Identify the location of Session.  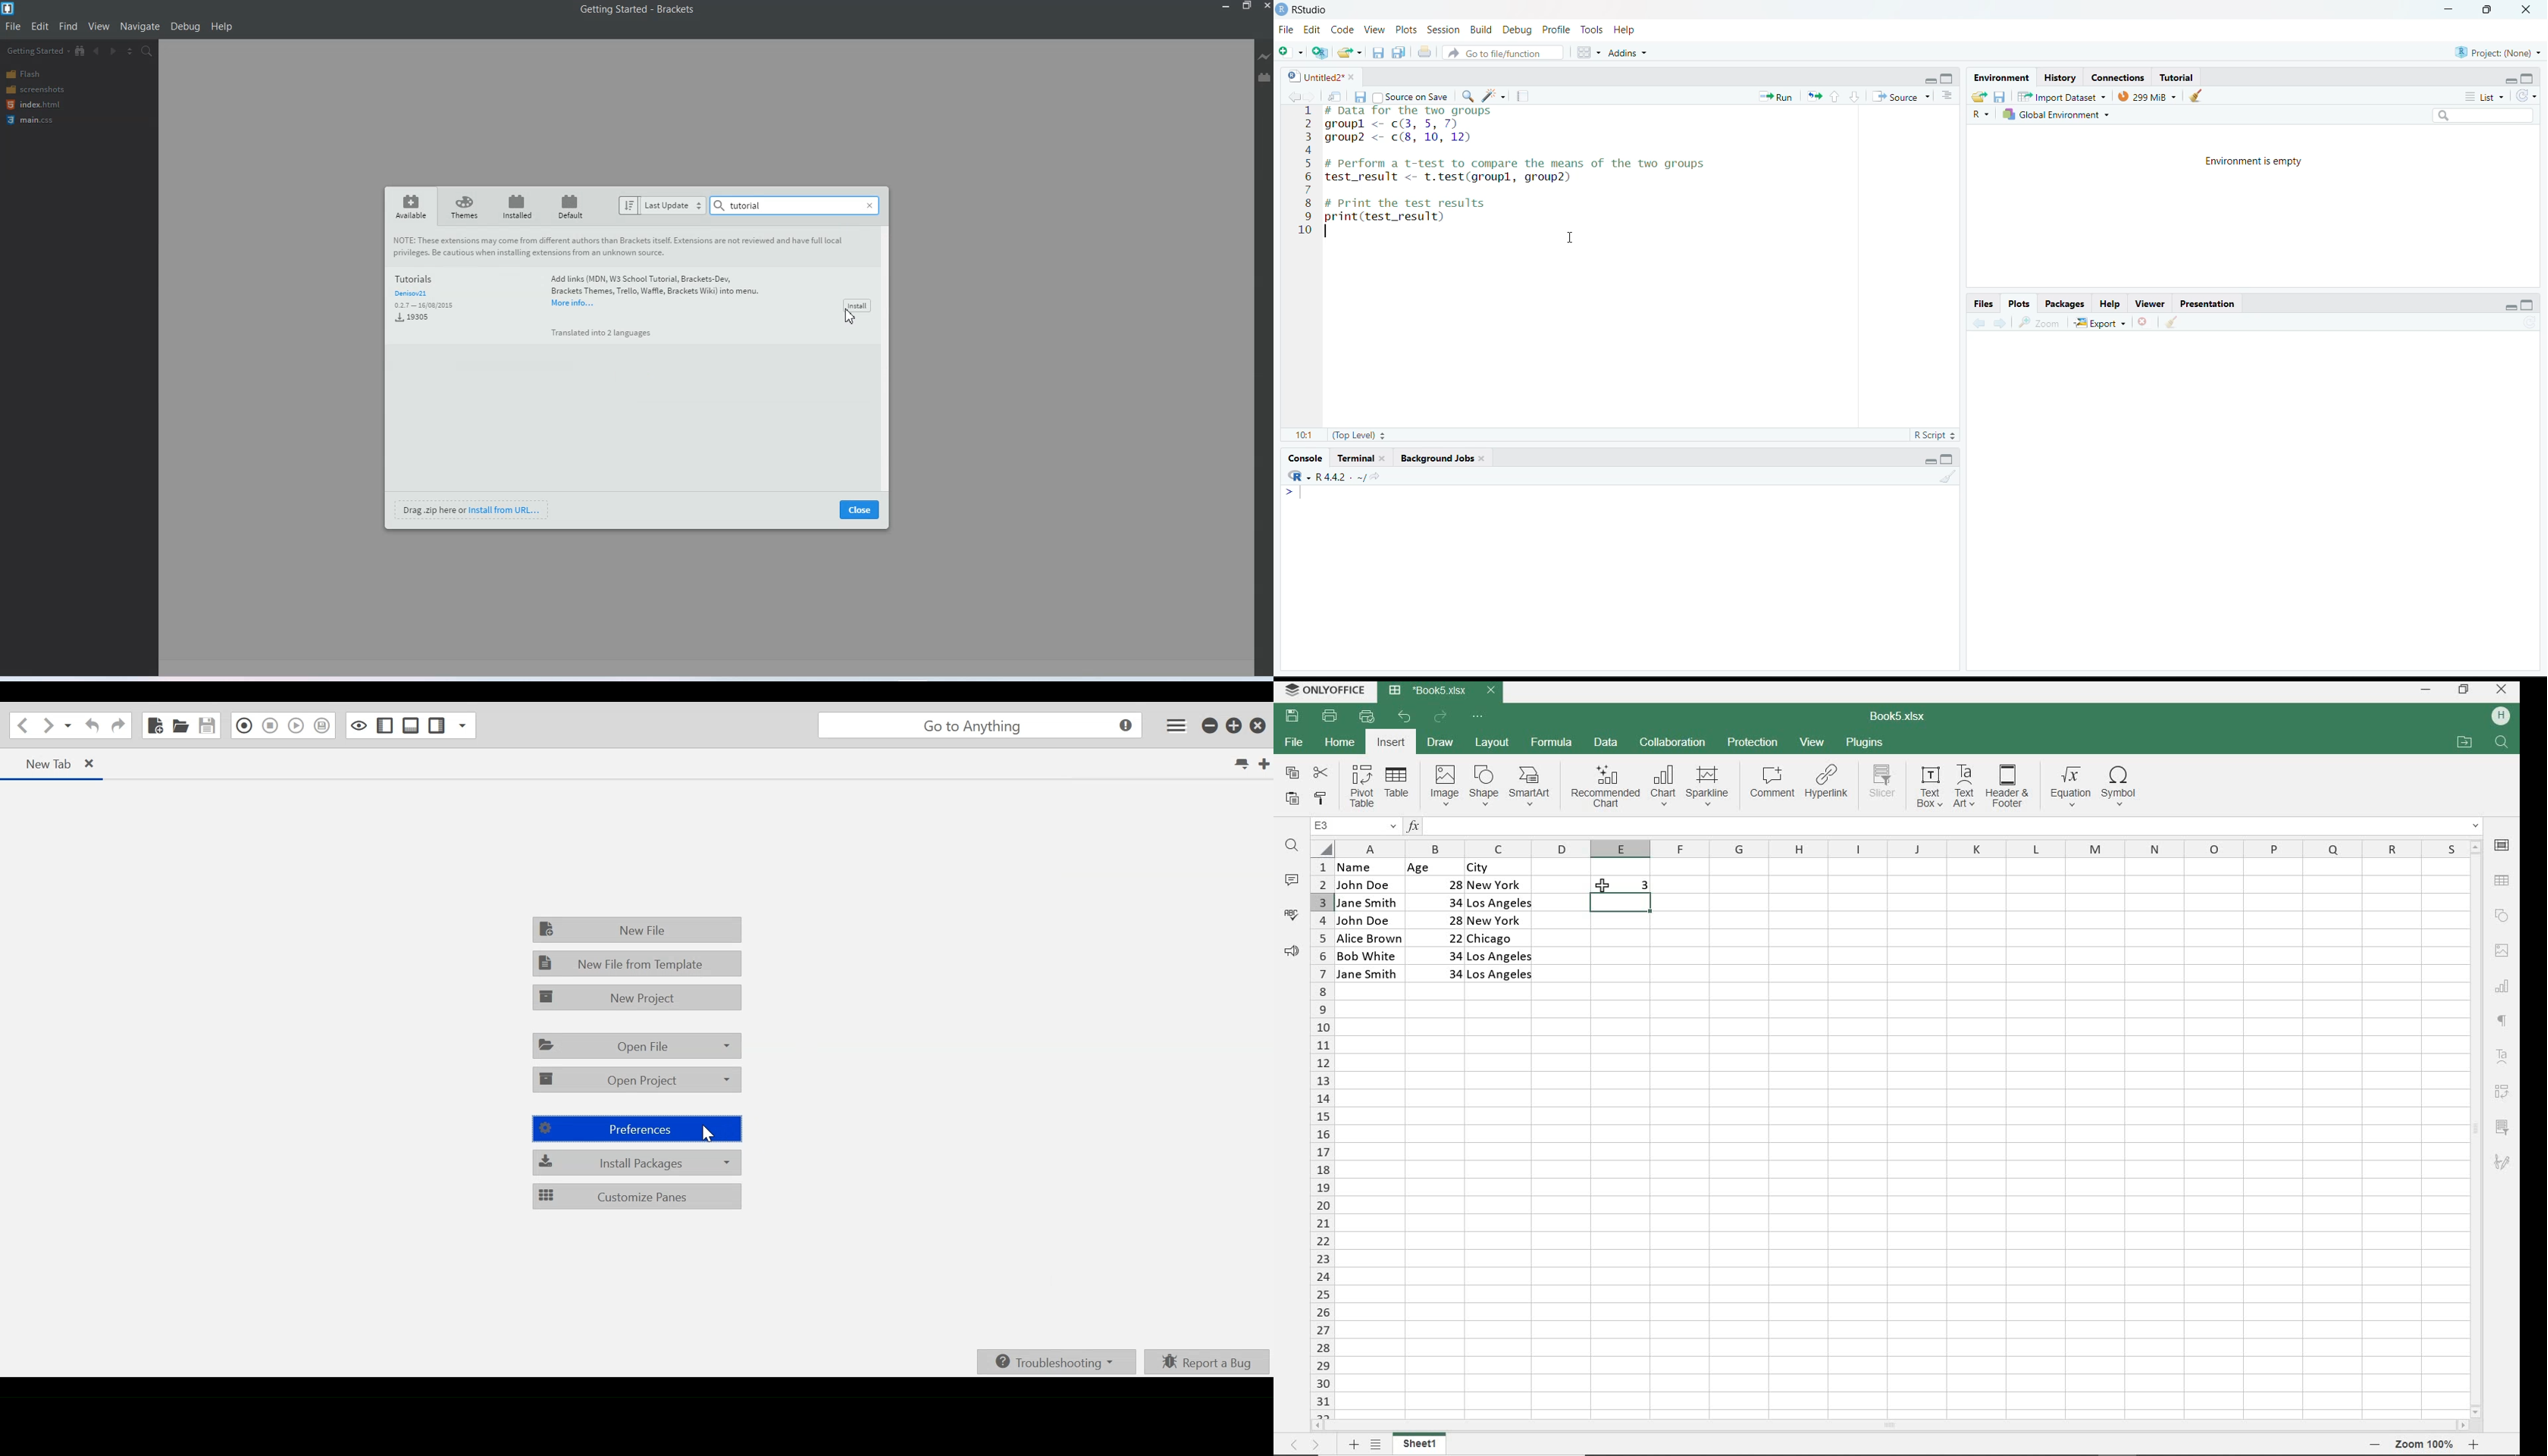
(1445, 29).